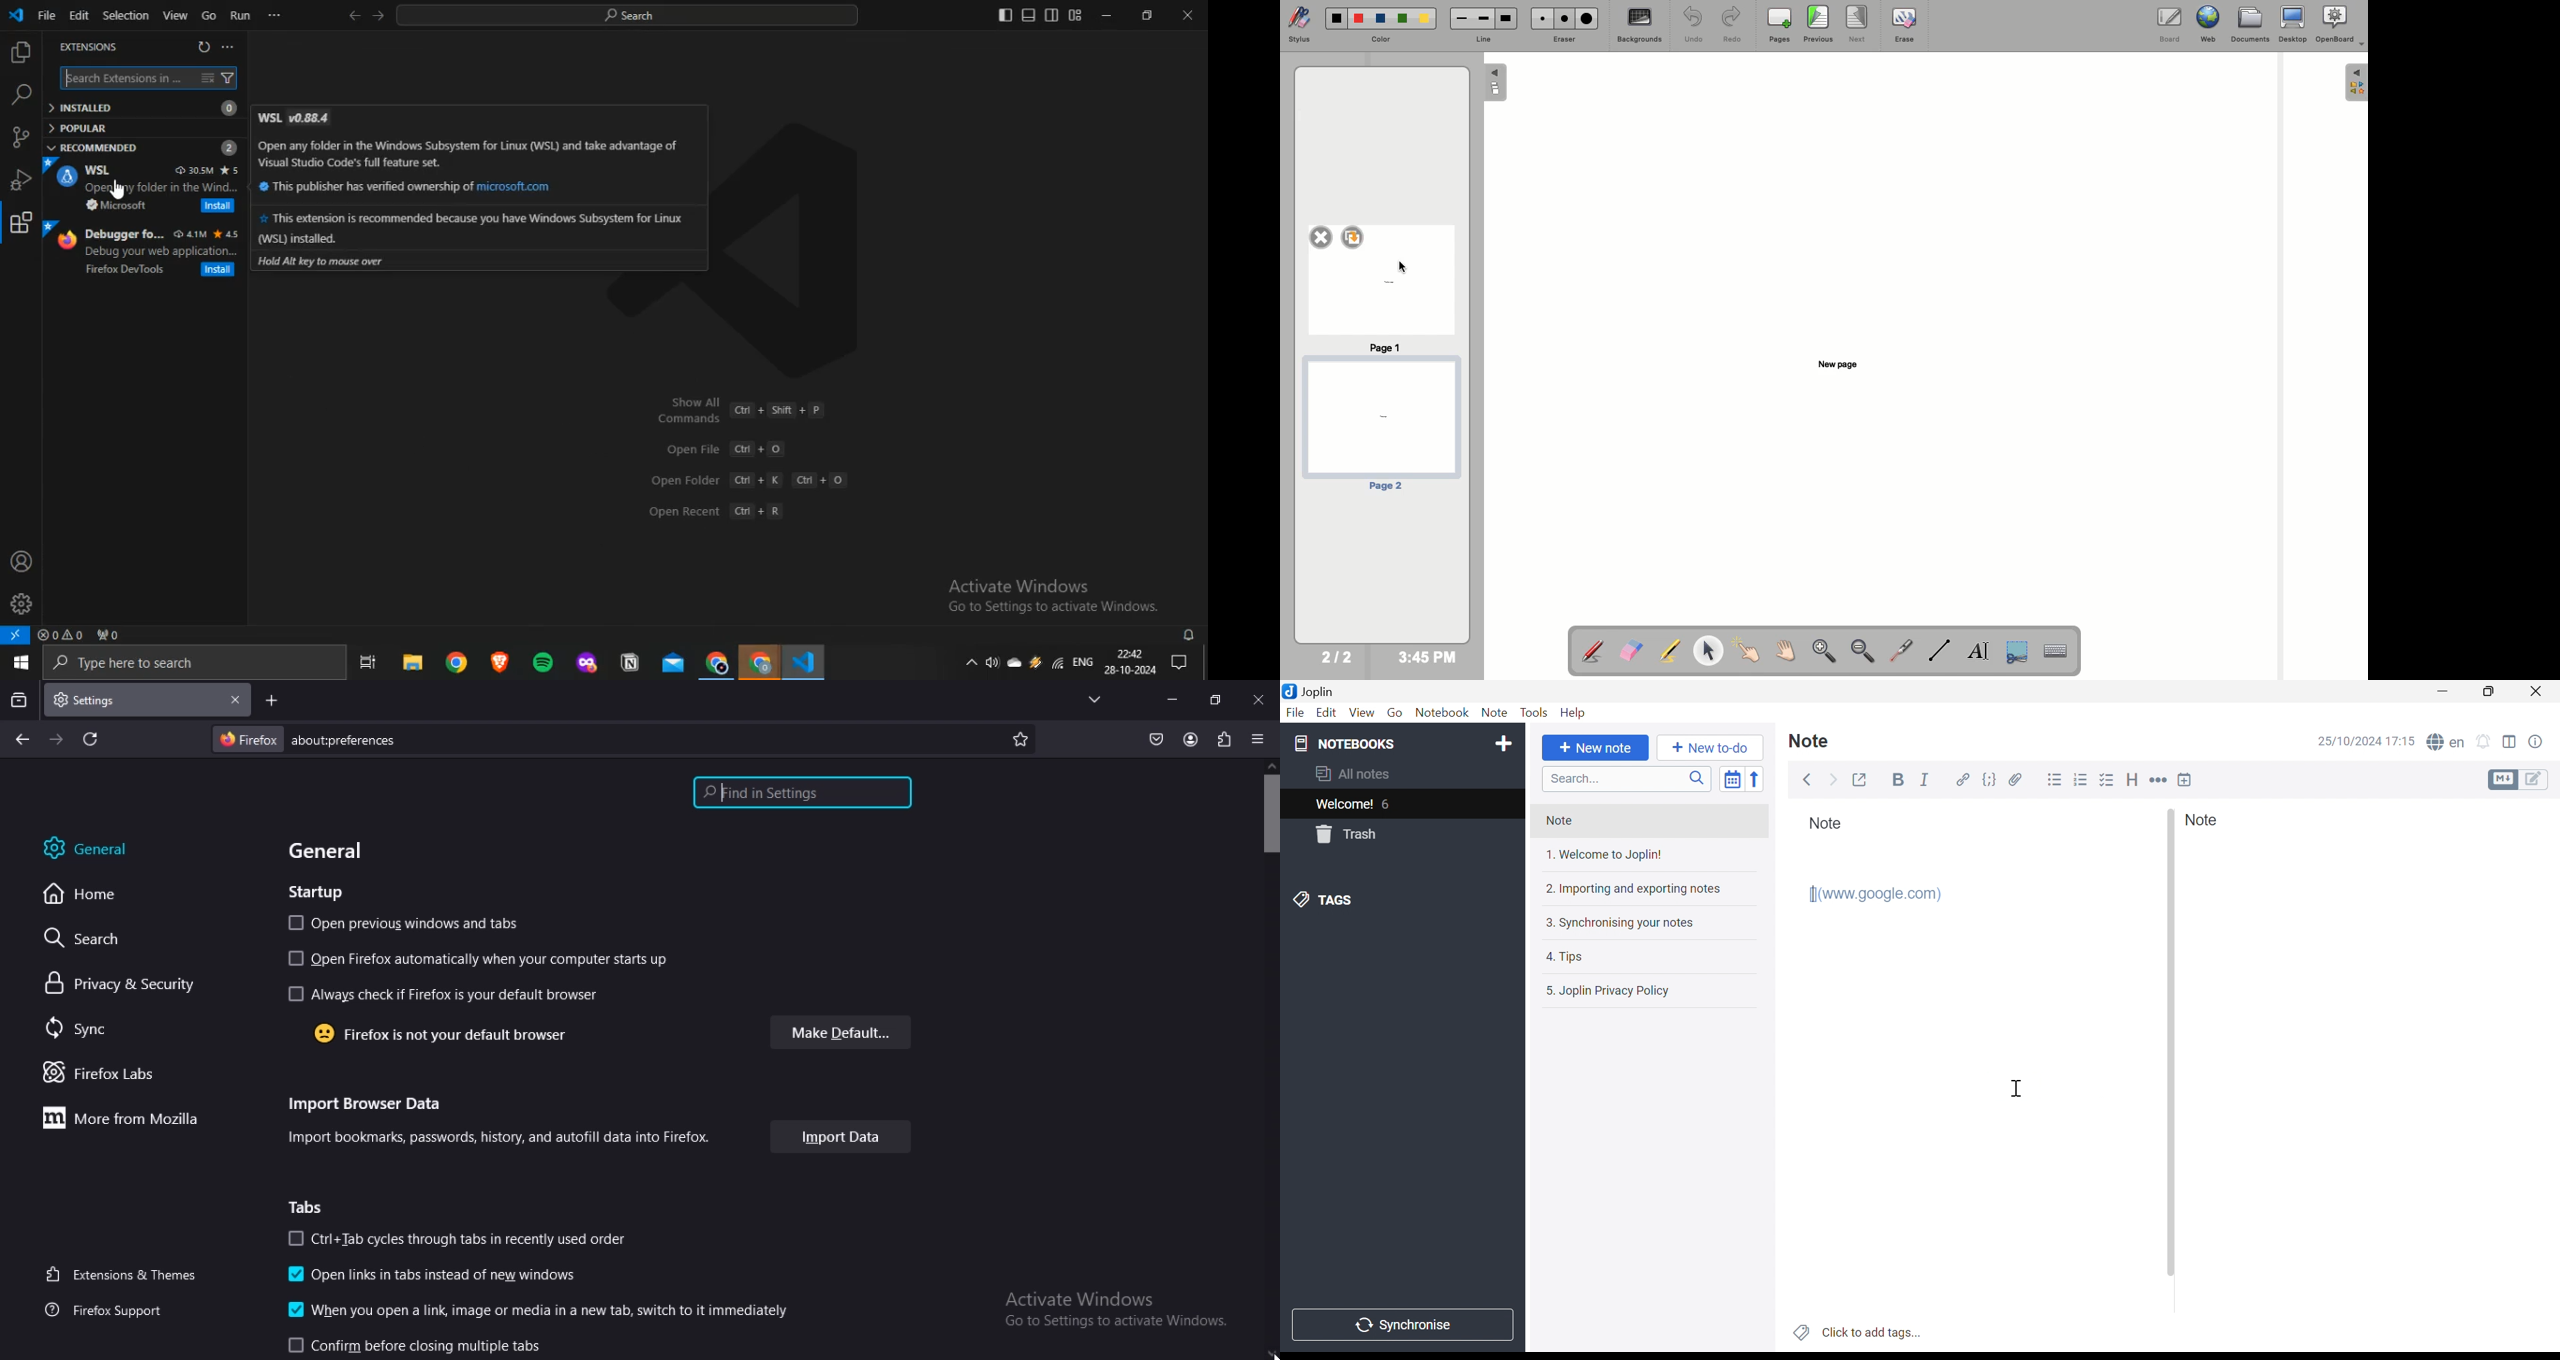 This screenshot has height=1372, width=2576. What do you see at coordinates (1733, 780) in the screenshot?
I see `Toggle sort order field: updated date -> created date` at bounding box center [1733, 780].